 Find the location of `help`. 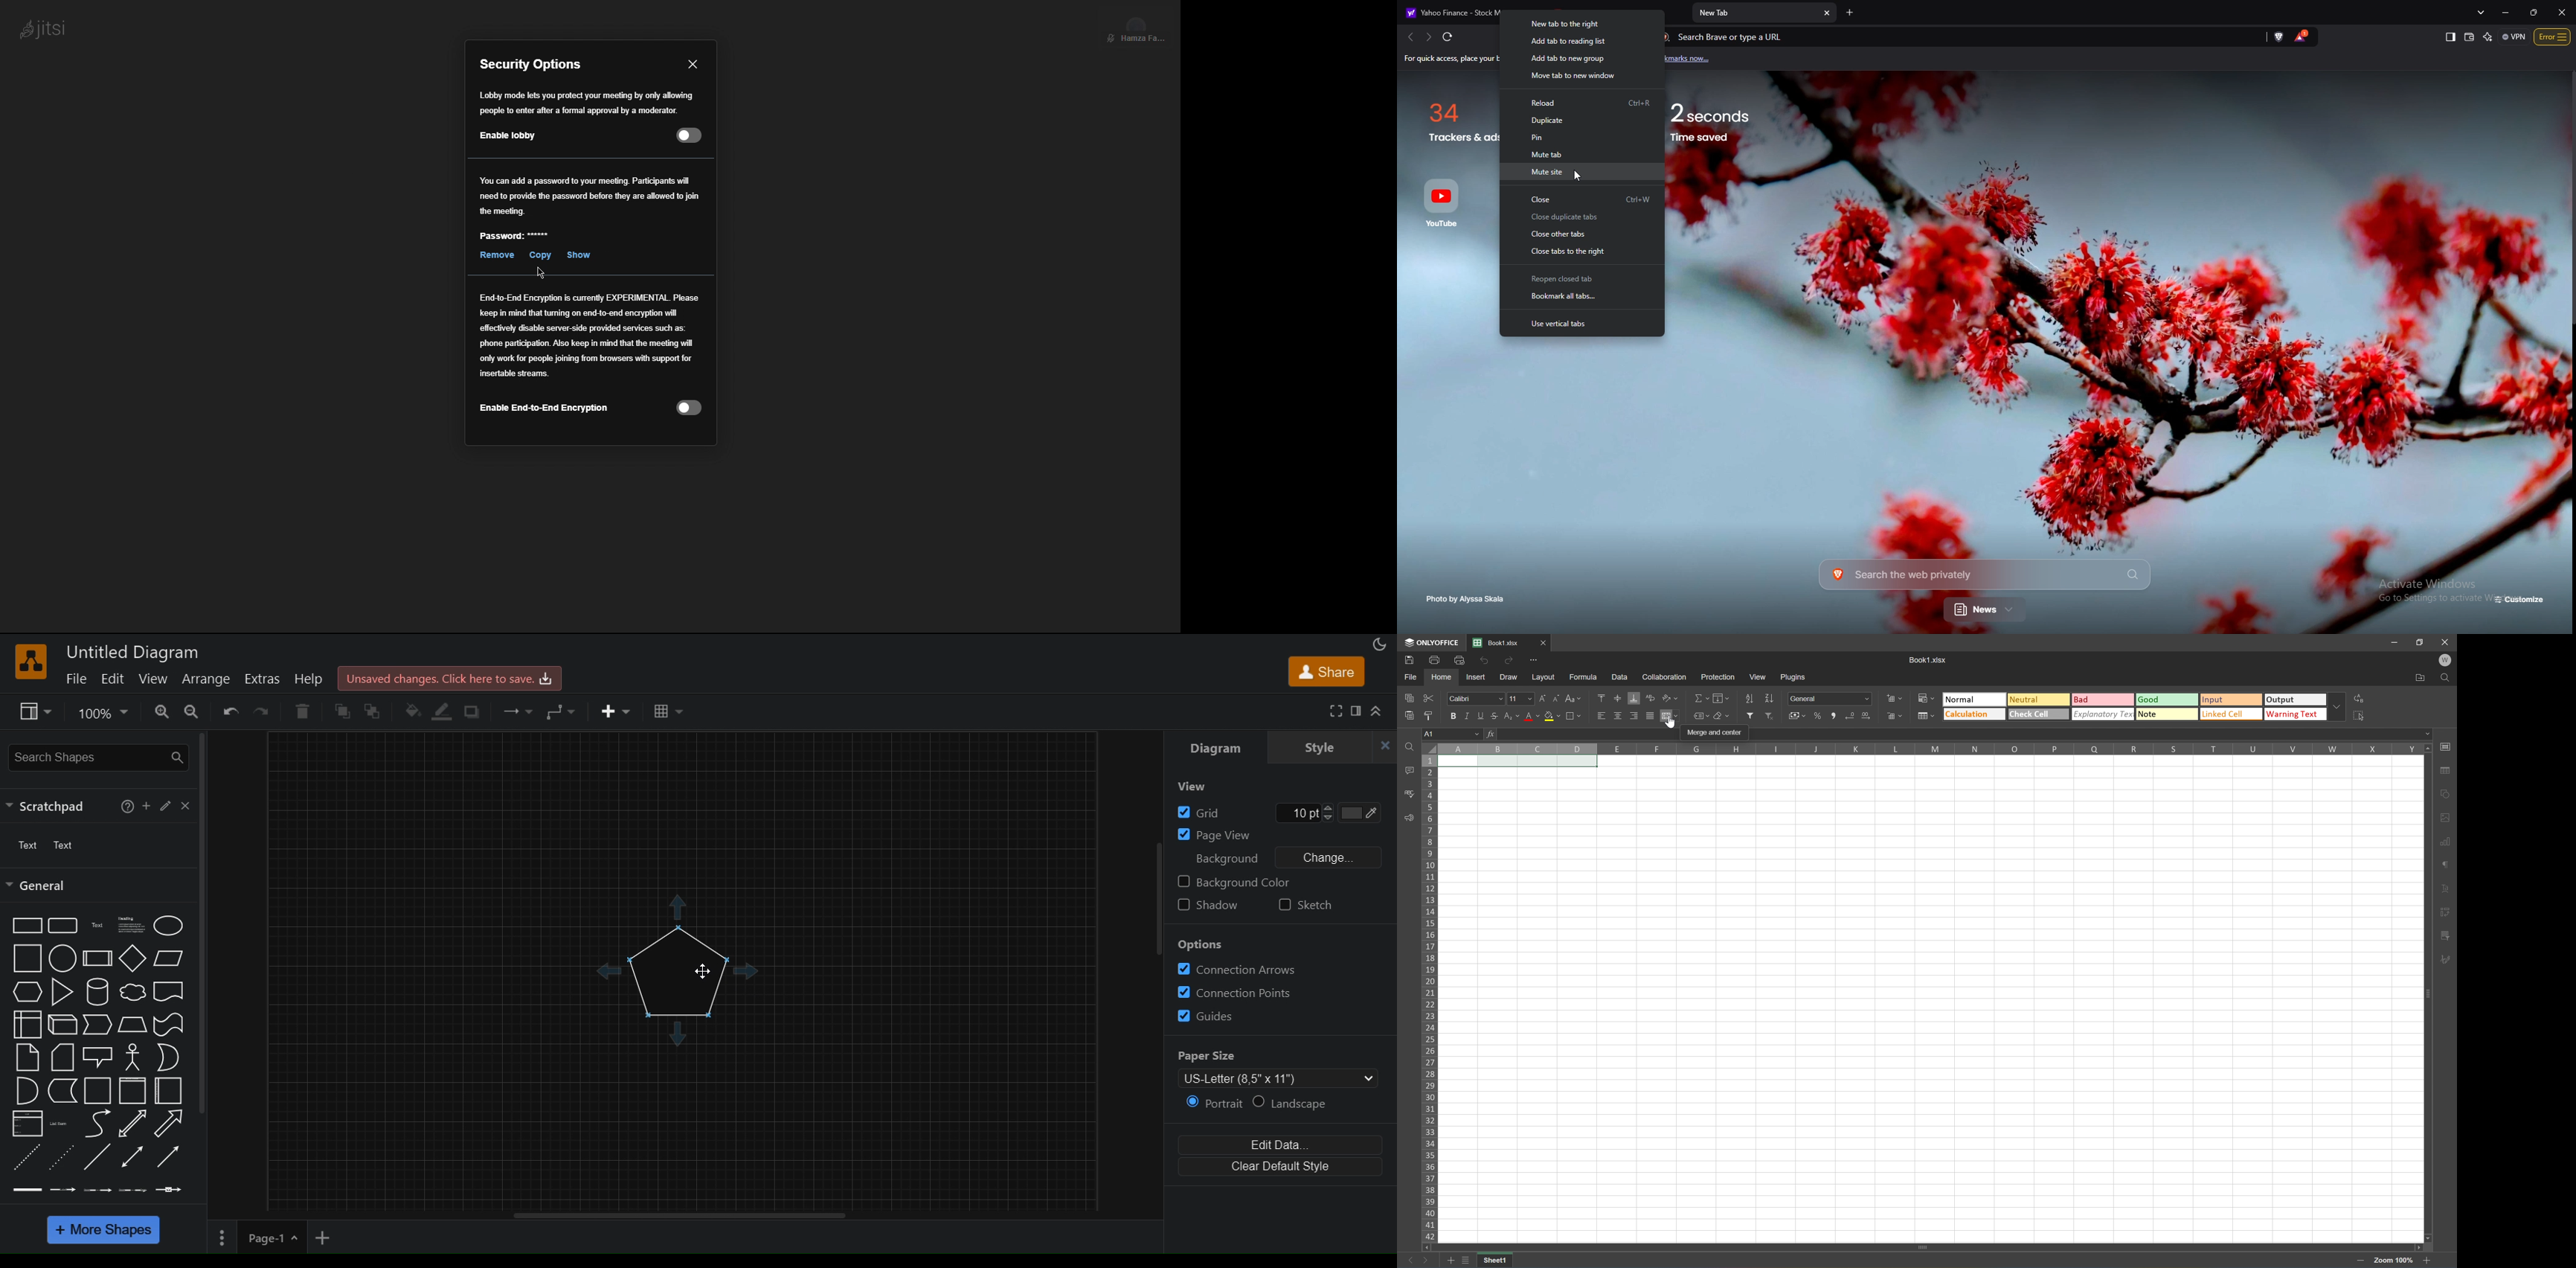

help is located at coordinates (127, 807).